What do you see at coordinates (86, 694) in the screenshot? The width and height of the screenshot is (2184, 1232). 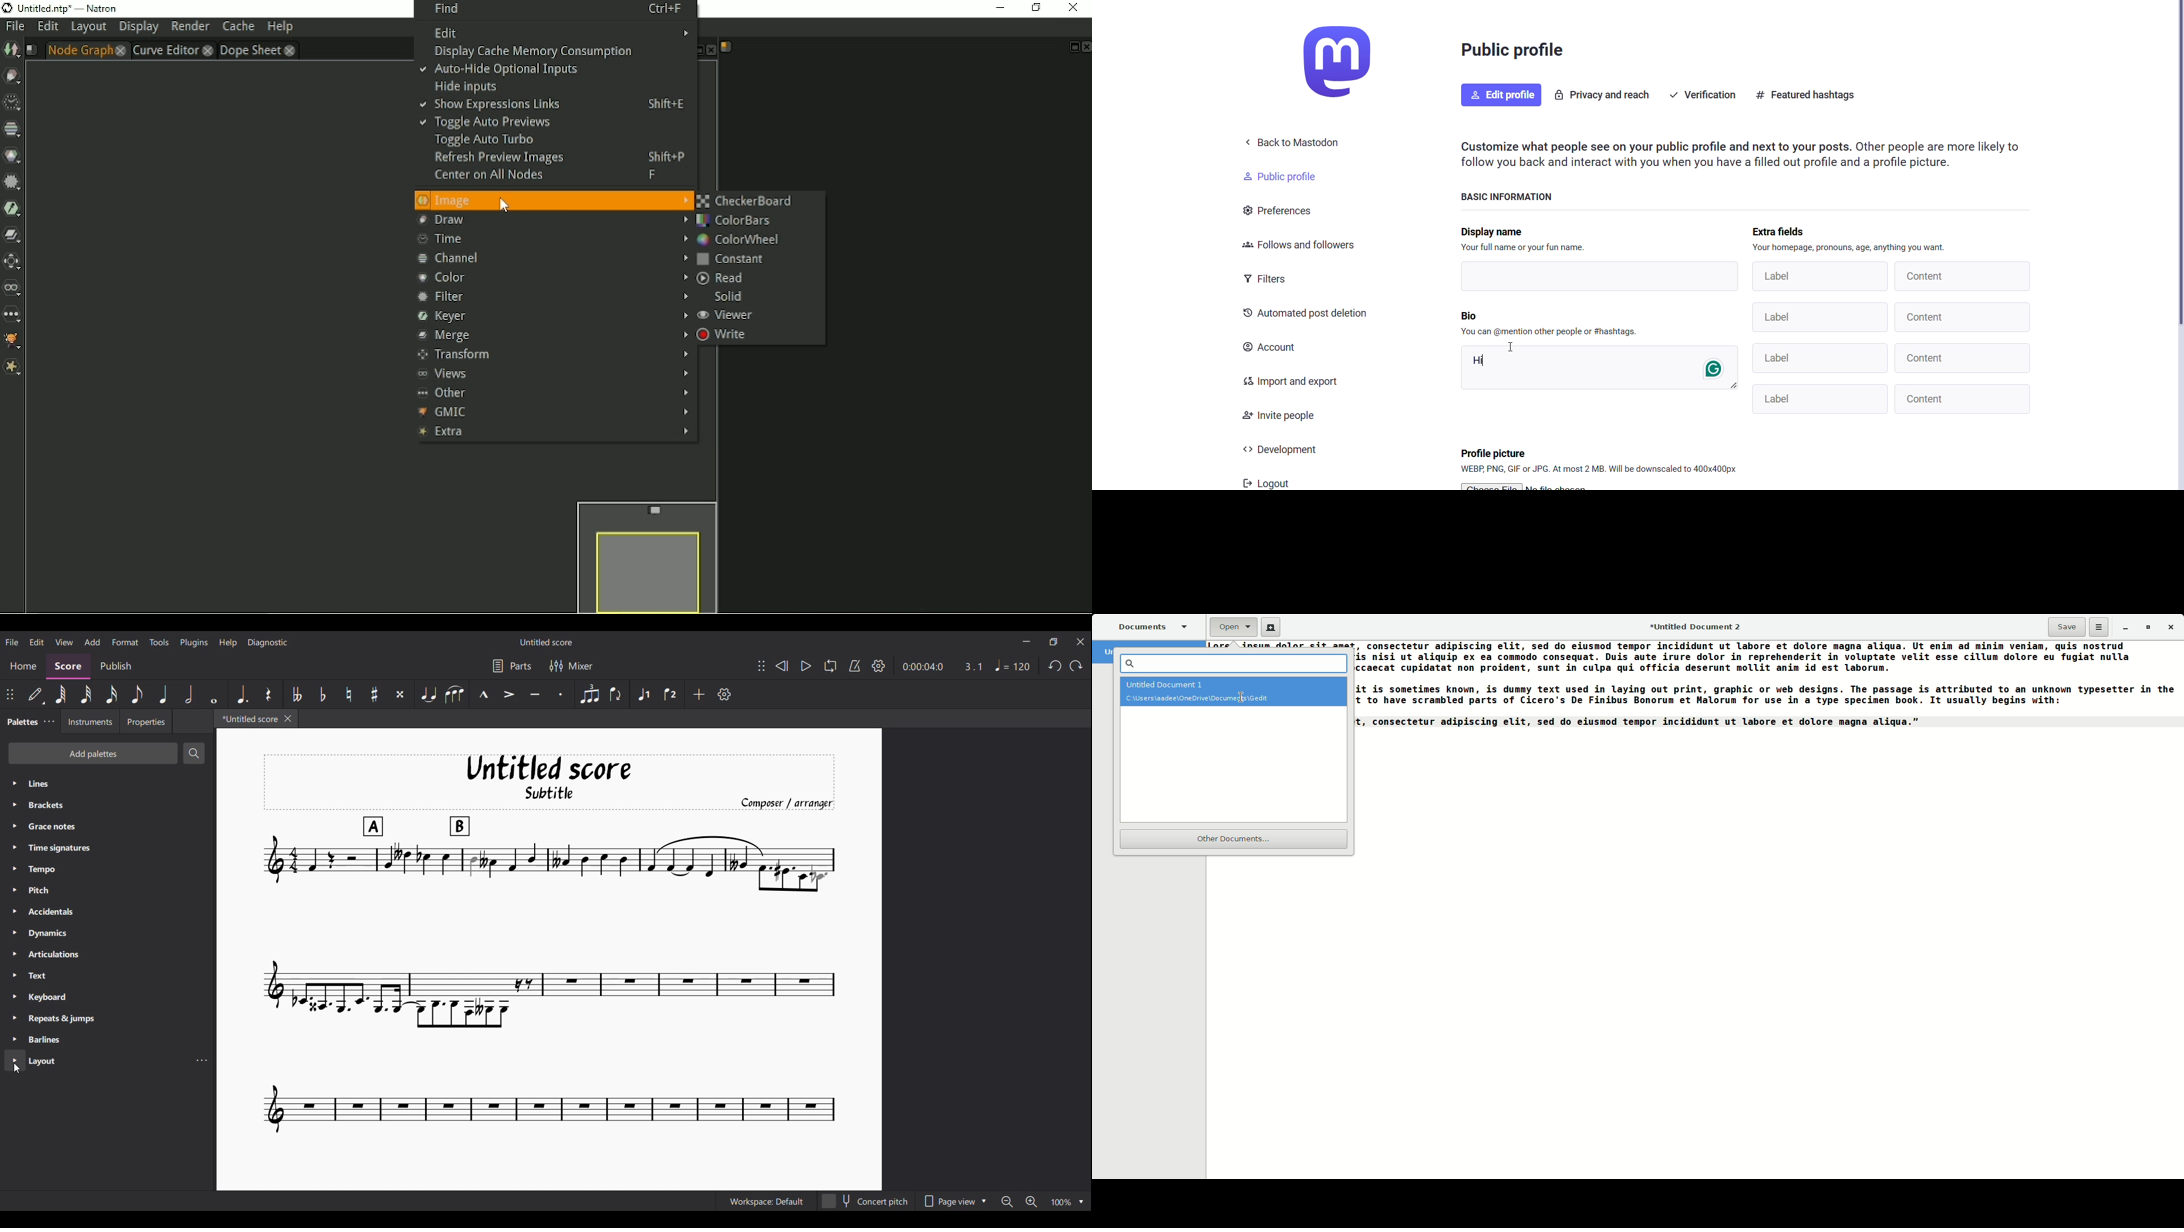 I see `32nd note` at bounding box center [86, 694].